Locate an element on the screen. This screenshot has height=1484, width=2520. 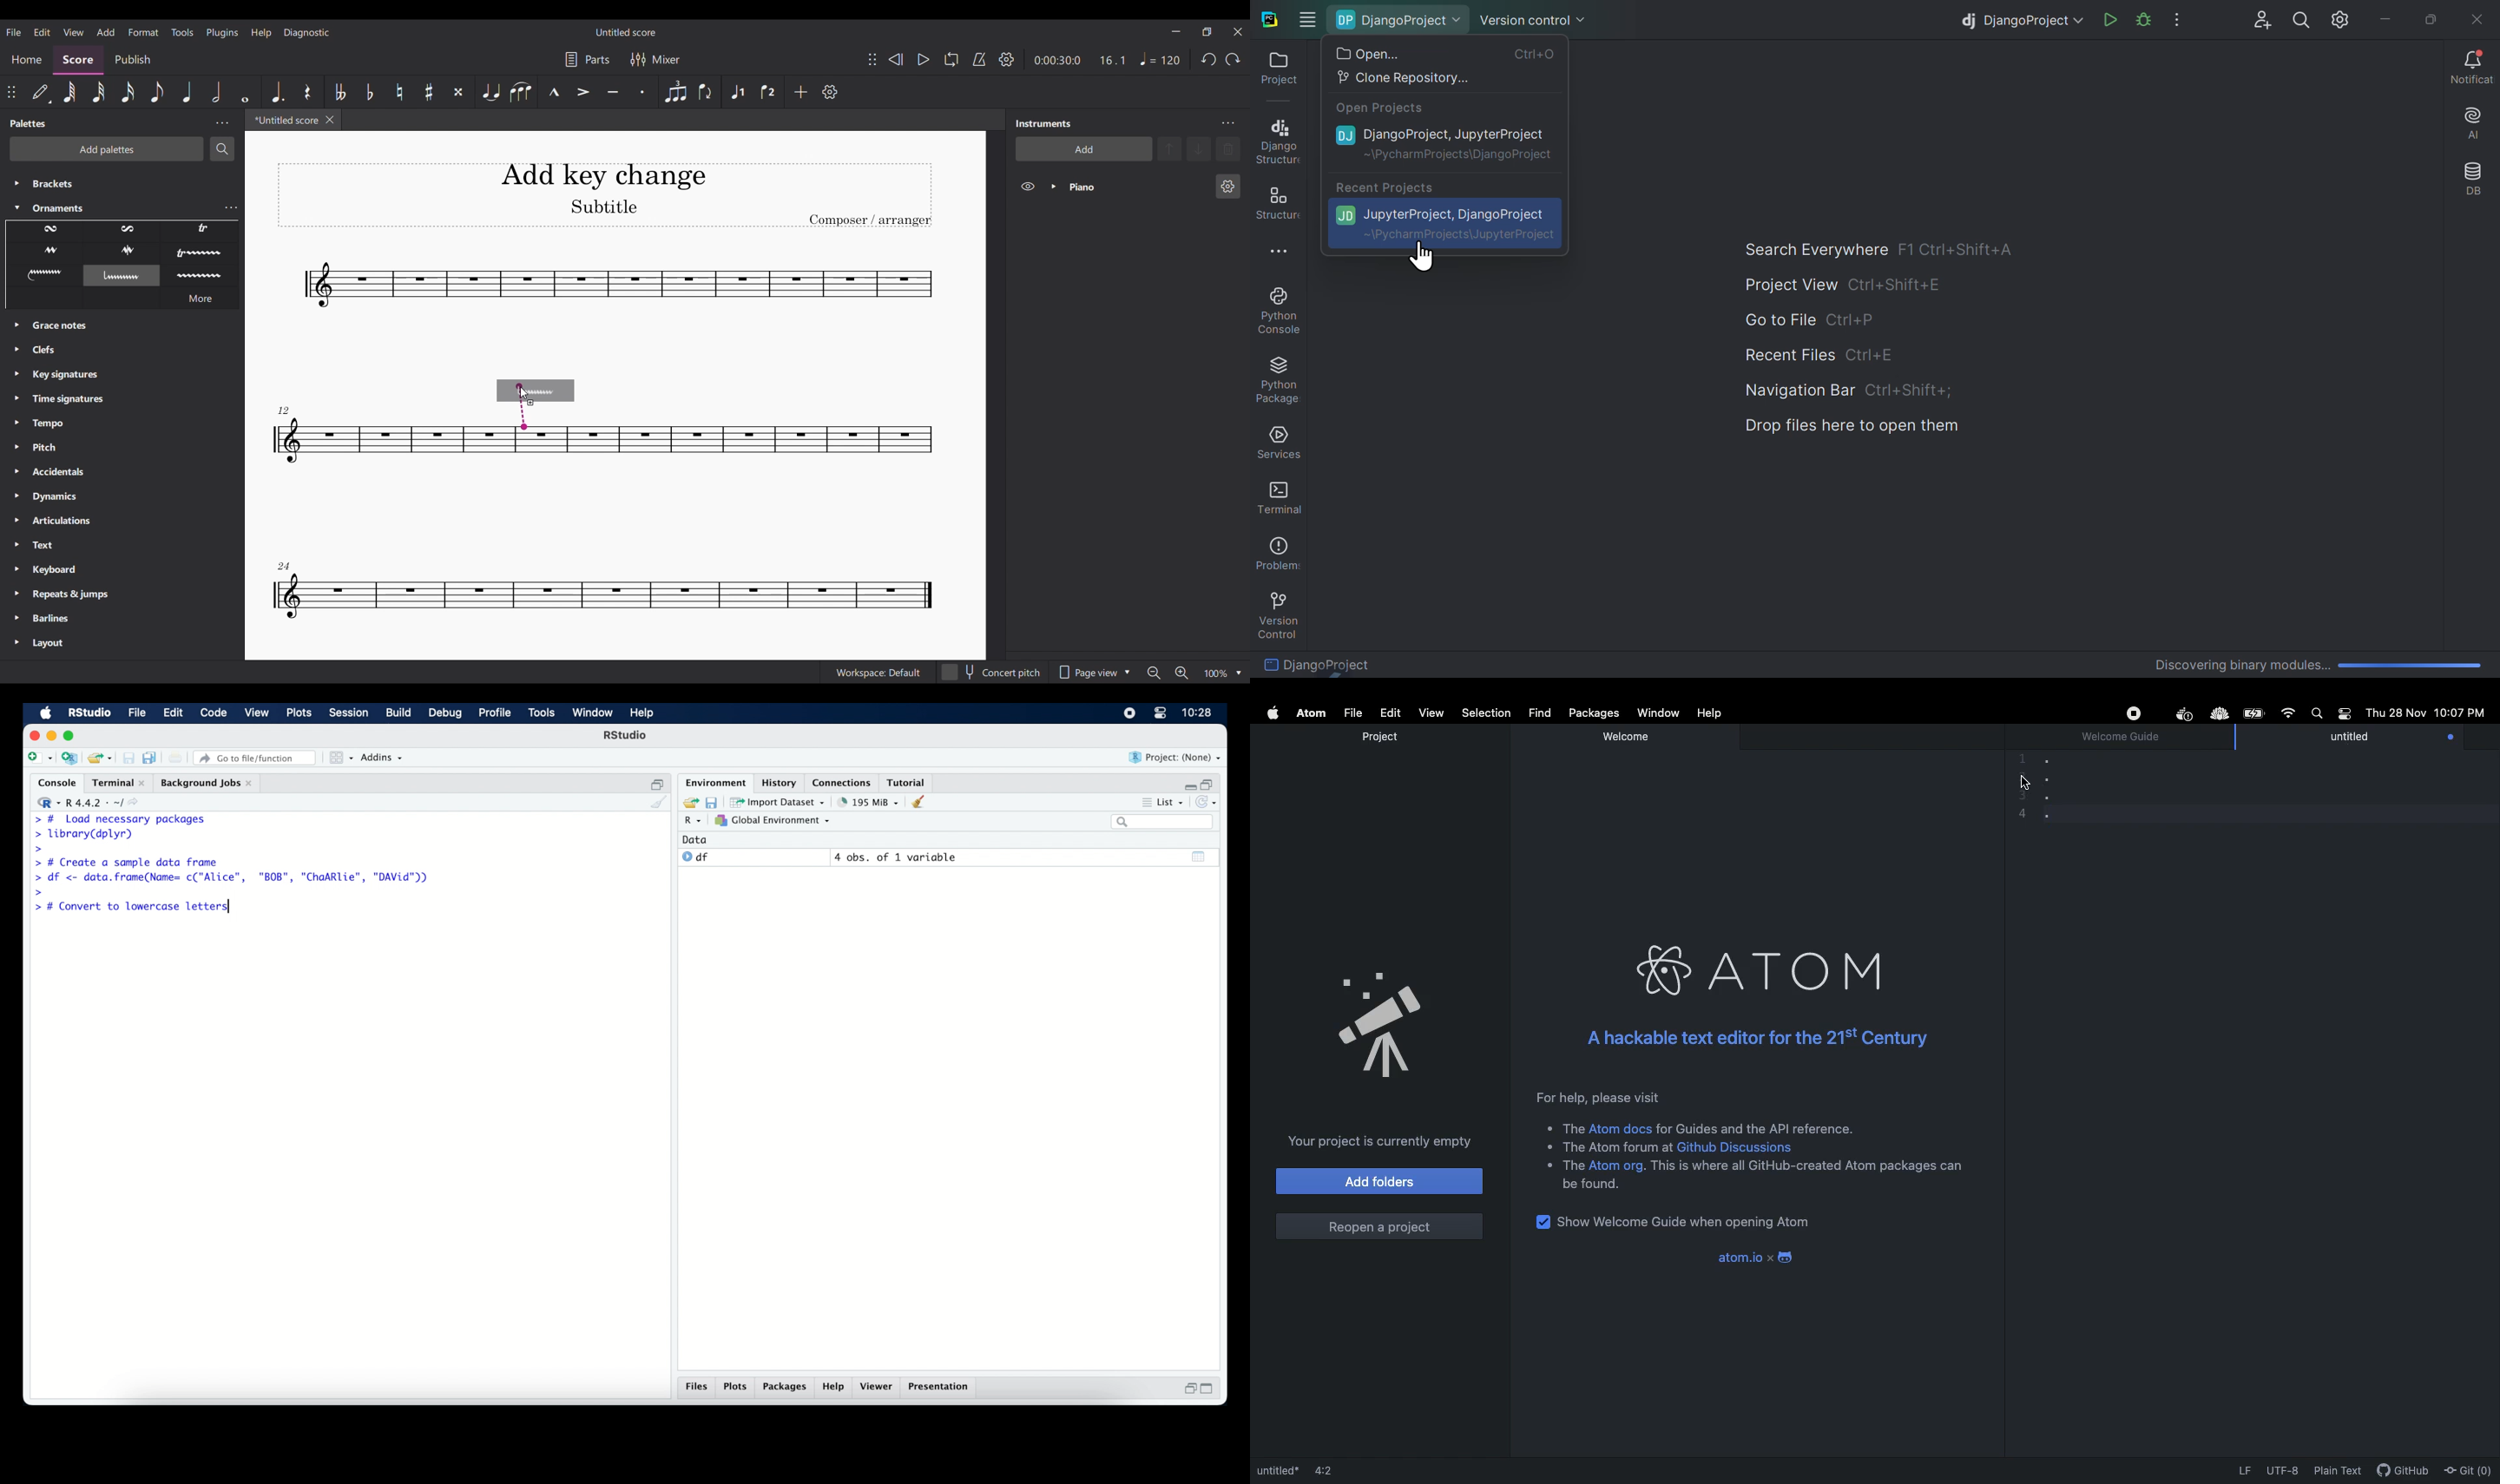
Close is located at coordinates (2474, 17).